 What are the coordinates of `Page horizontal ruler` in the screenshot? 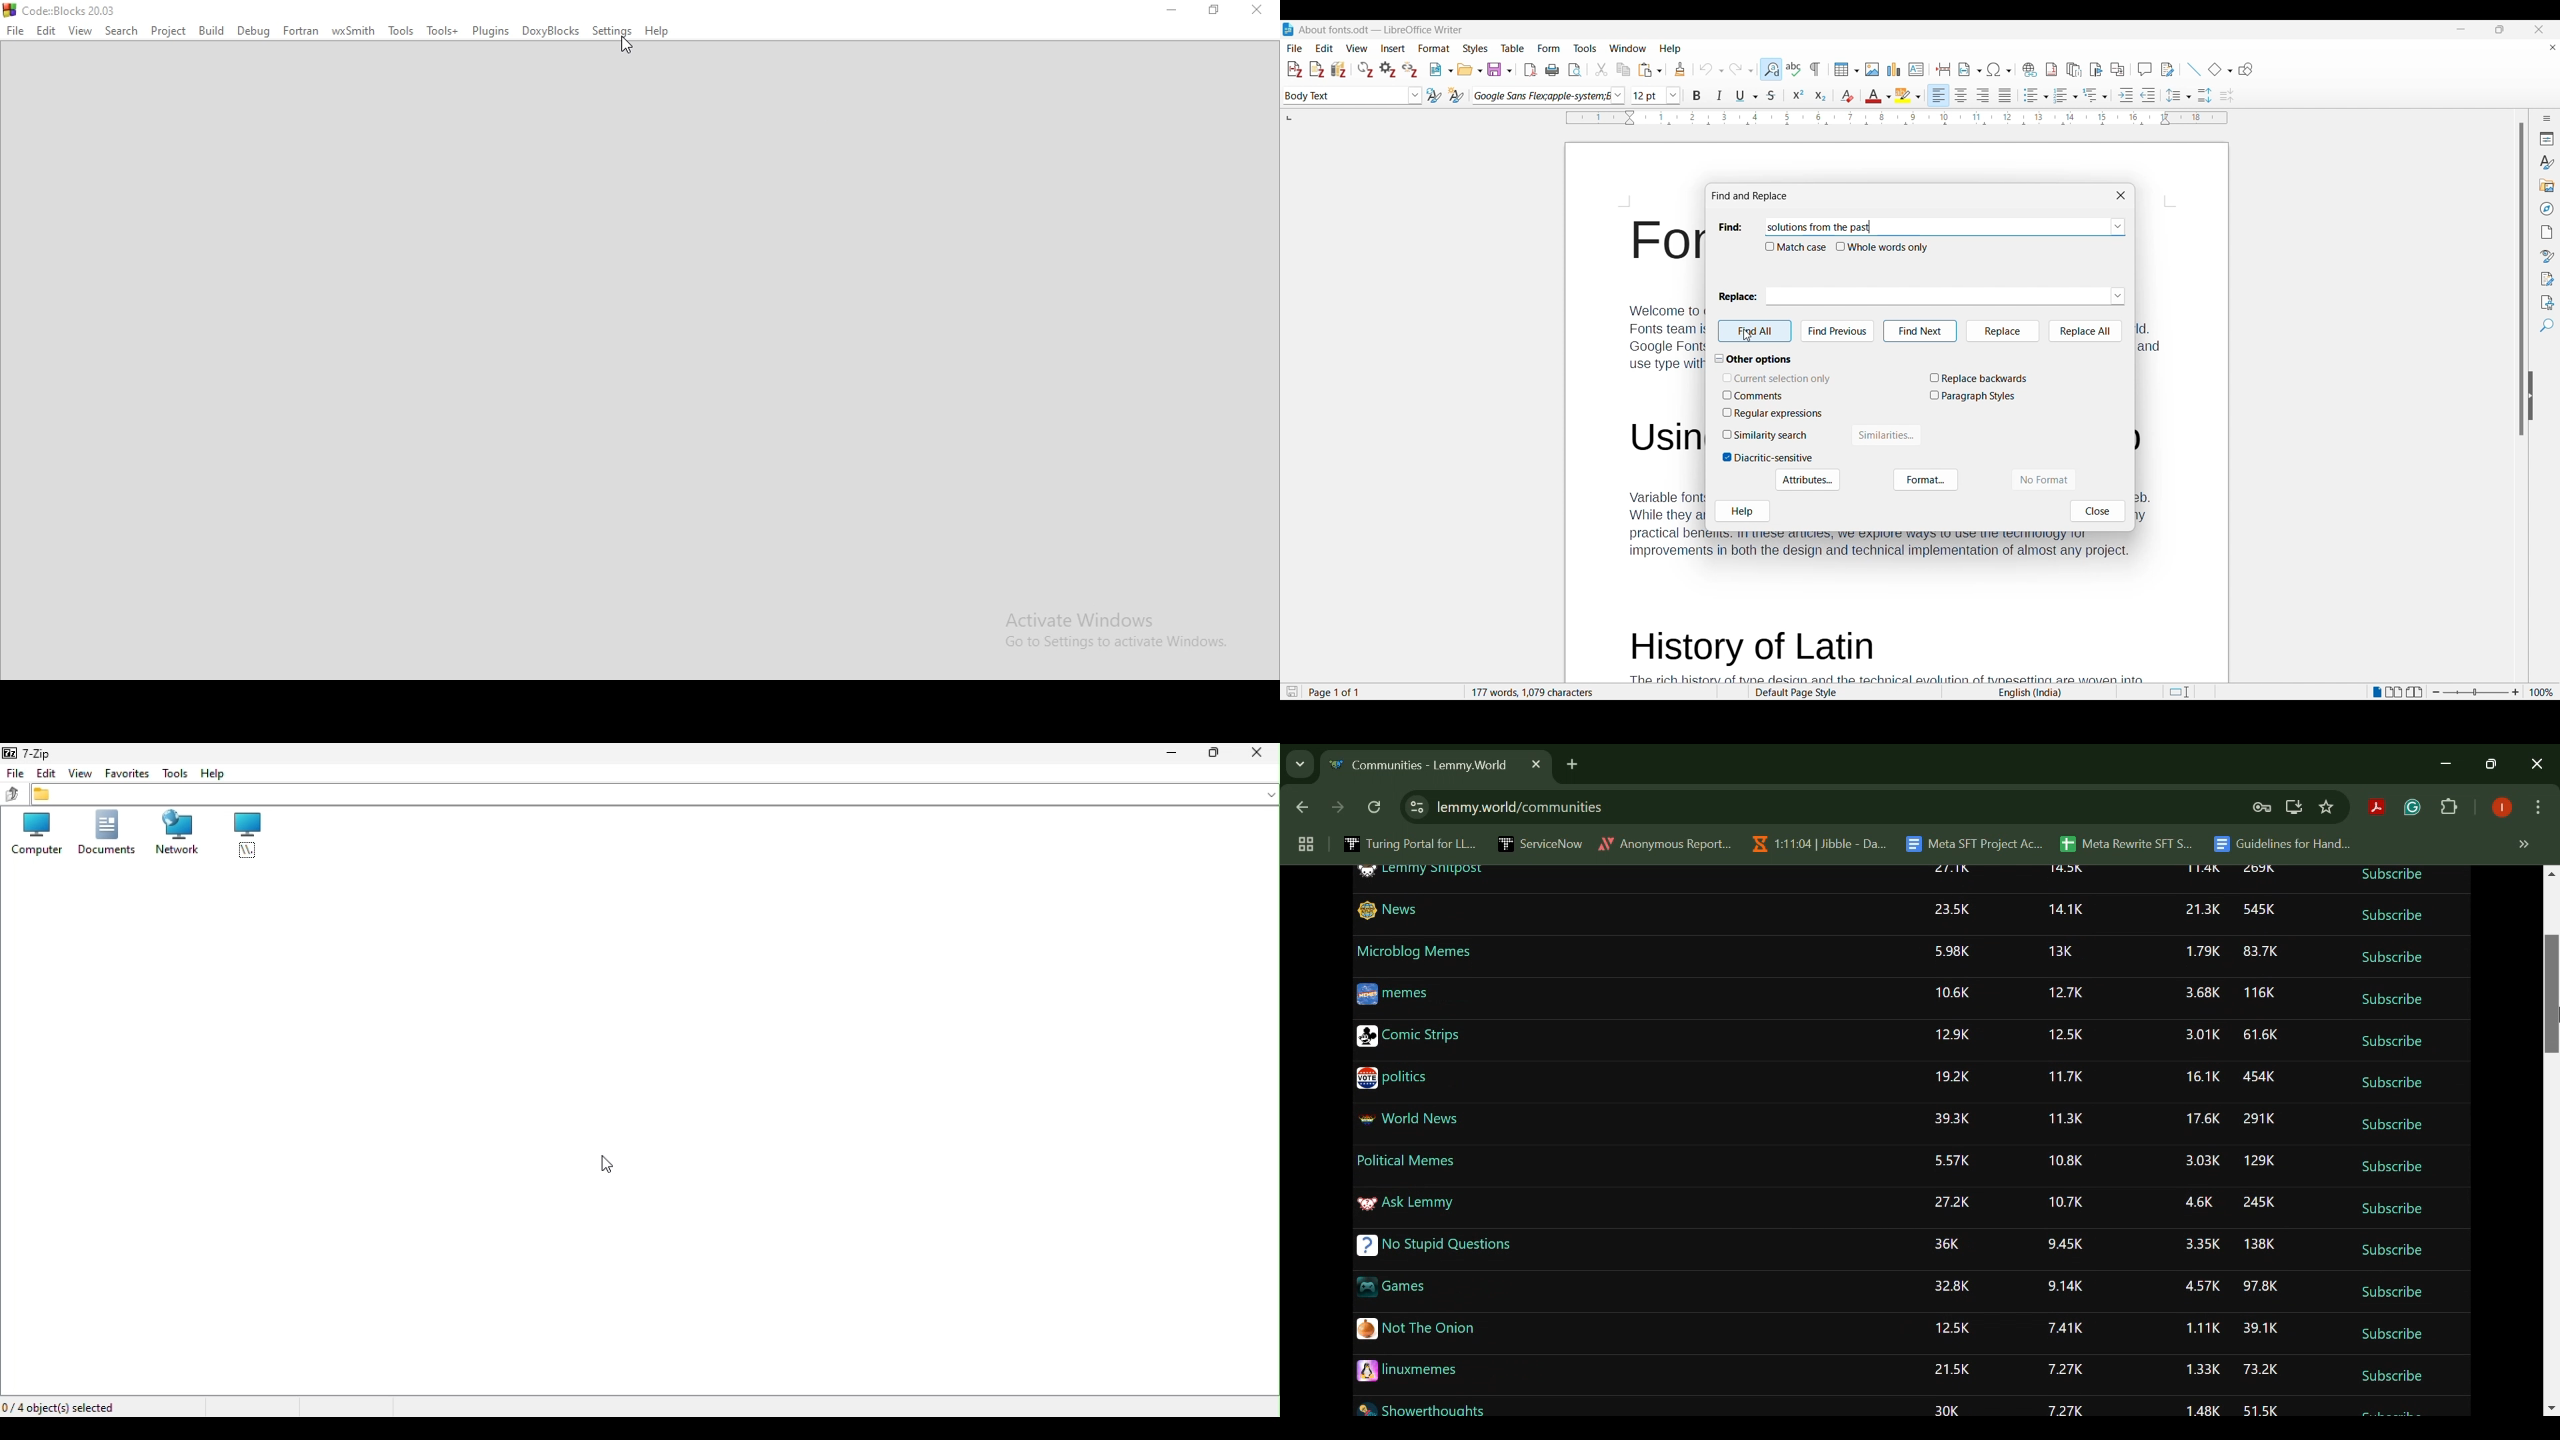 It's located at (1896, 118).